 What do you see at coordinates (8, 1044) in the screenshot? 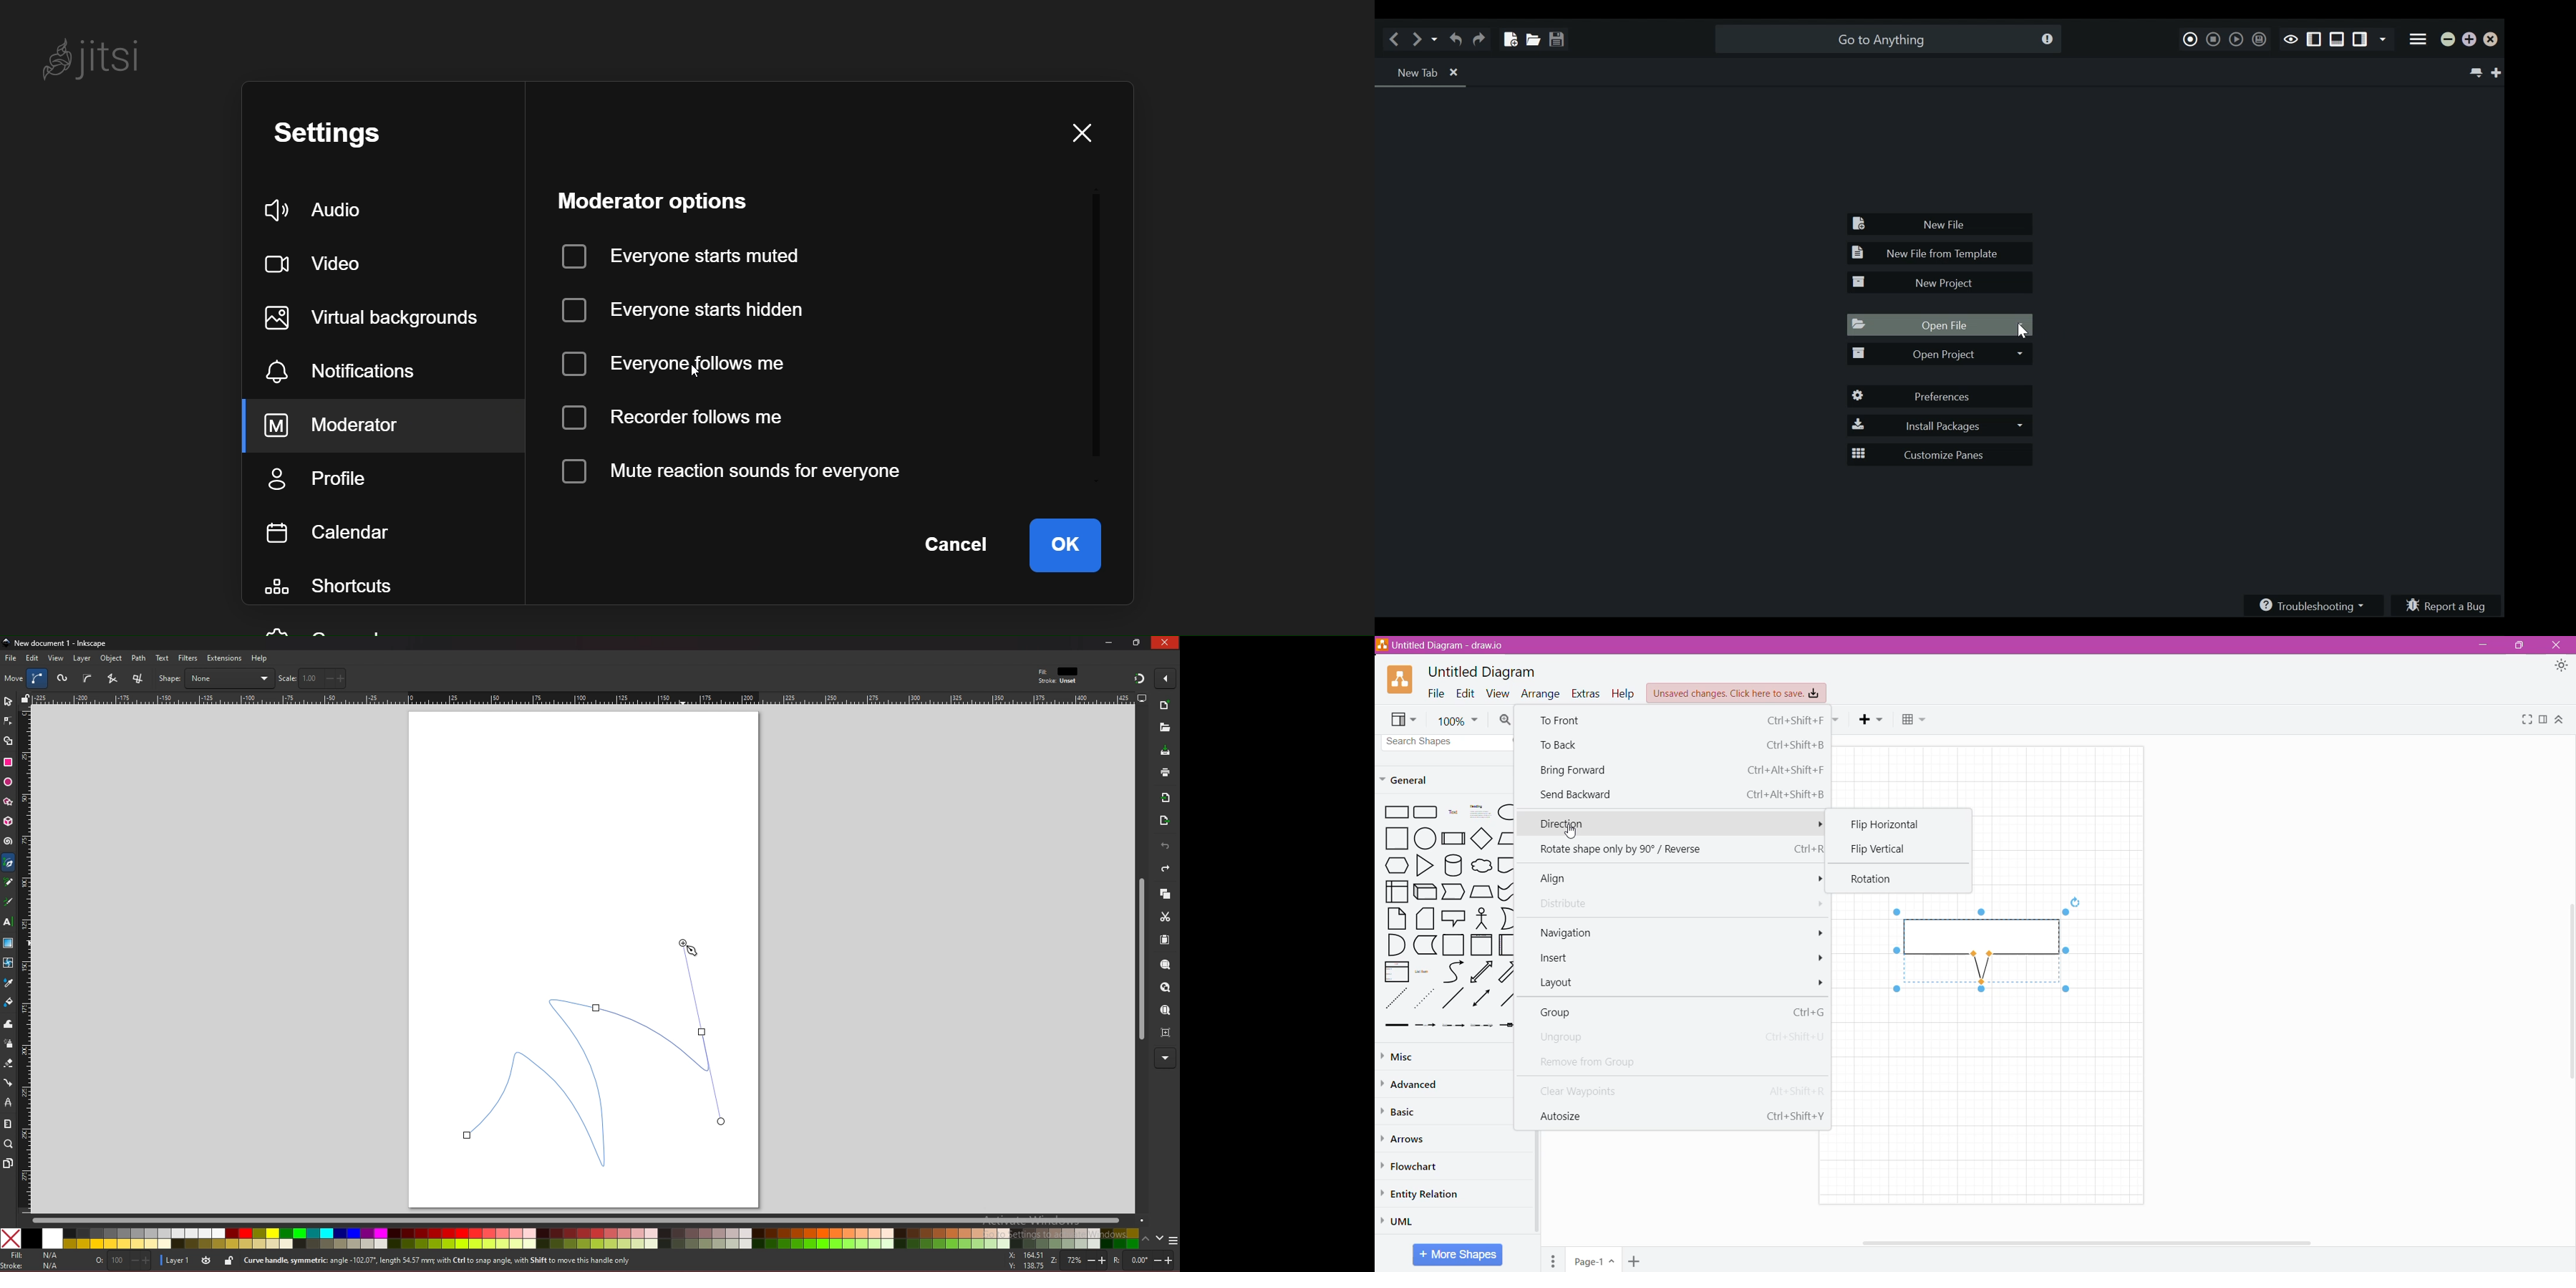
I see `spray` at bounding box center [8, 1044].